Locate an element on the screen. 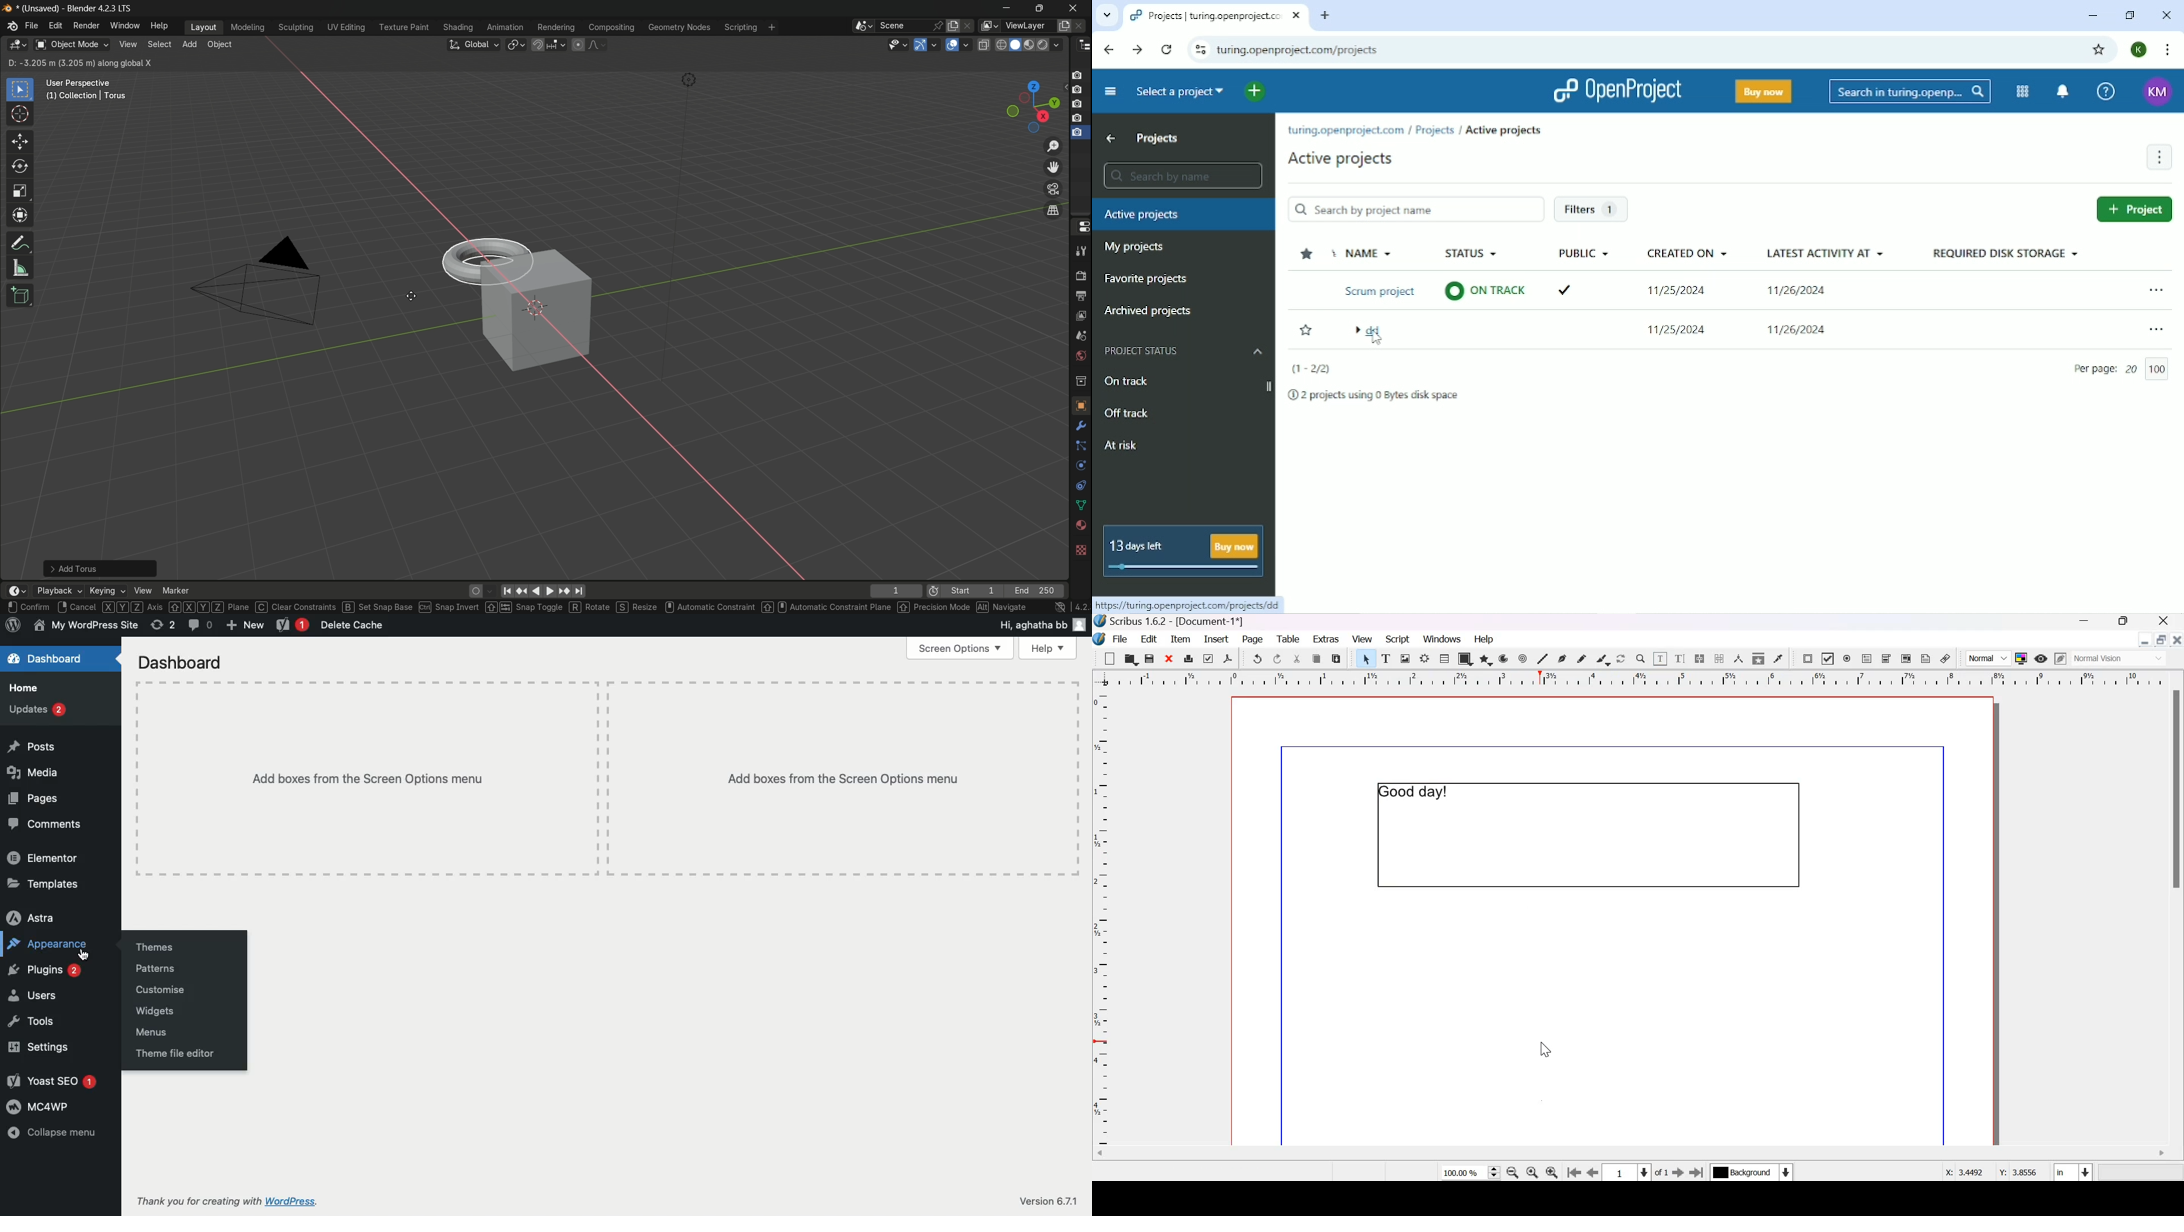  PDF push button is located at coordinates (1807, 659).